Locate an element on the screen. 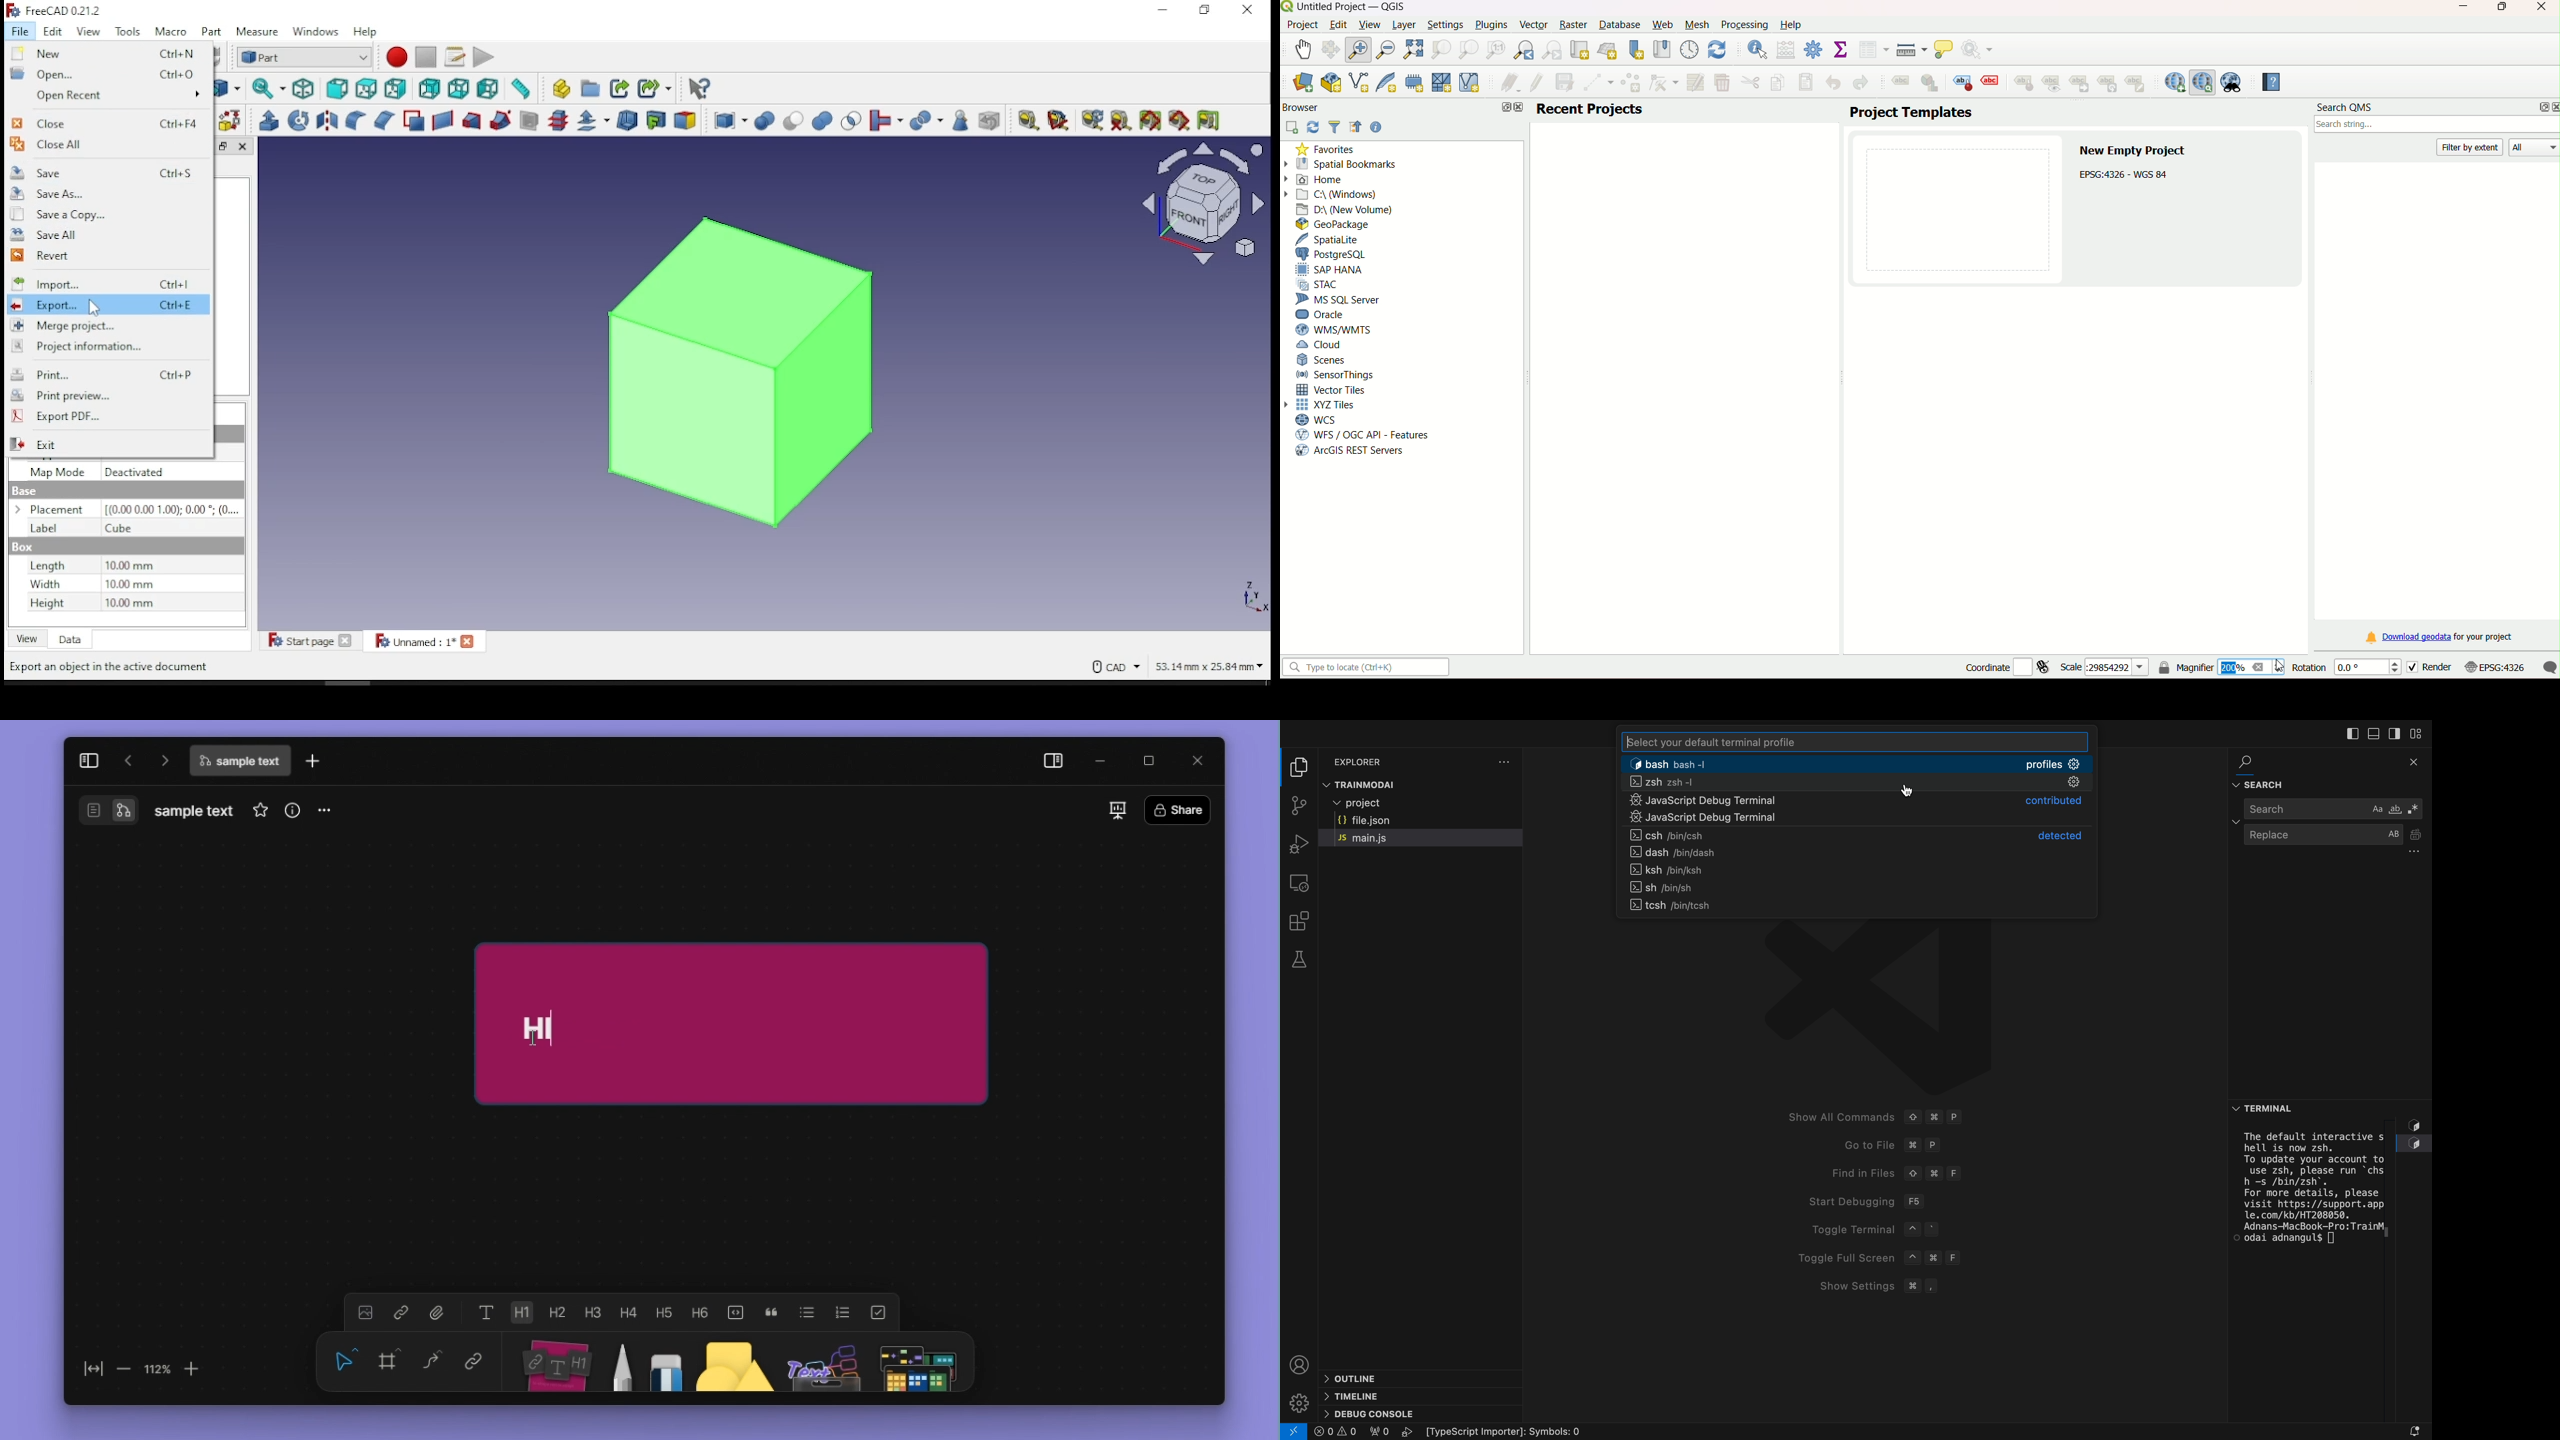  numbered list is located at coordinates (843, 1313).